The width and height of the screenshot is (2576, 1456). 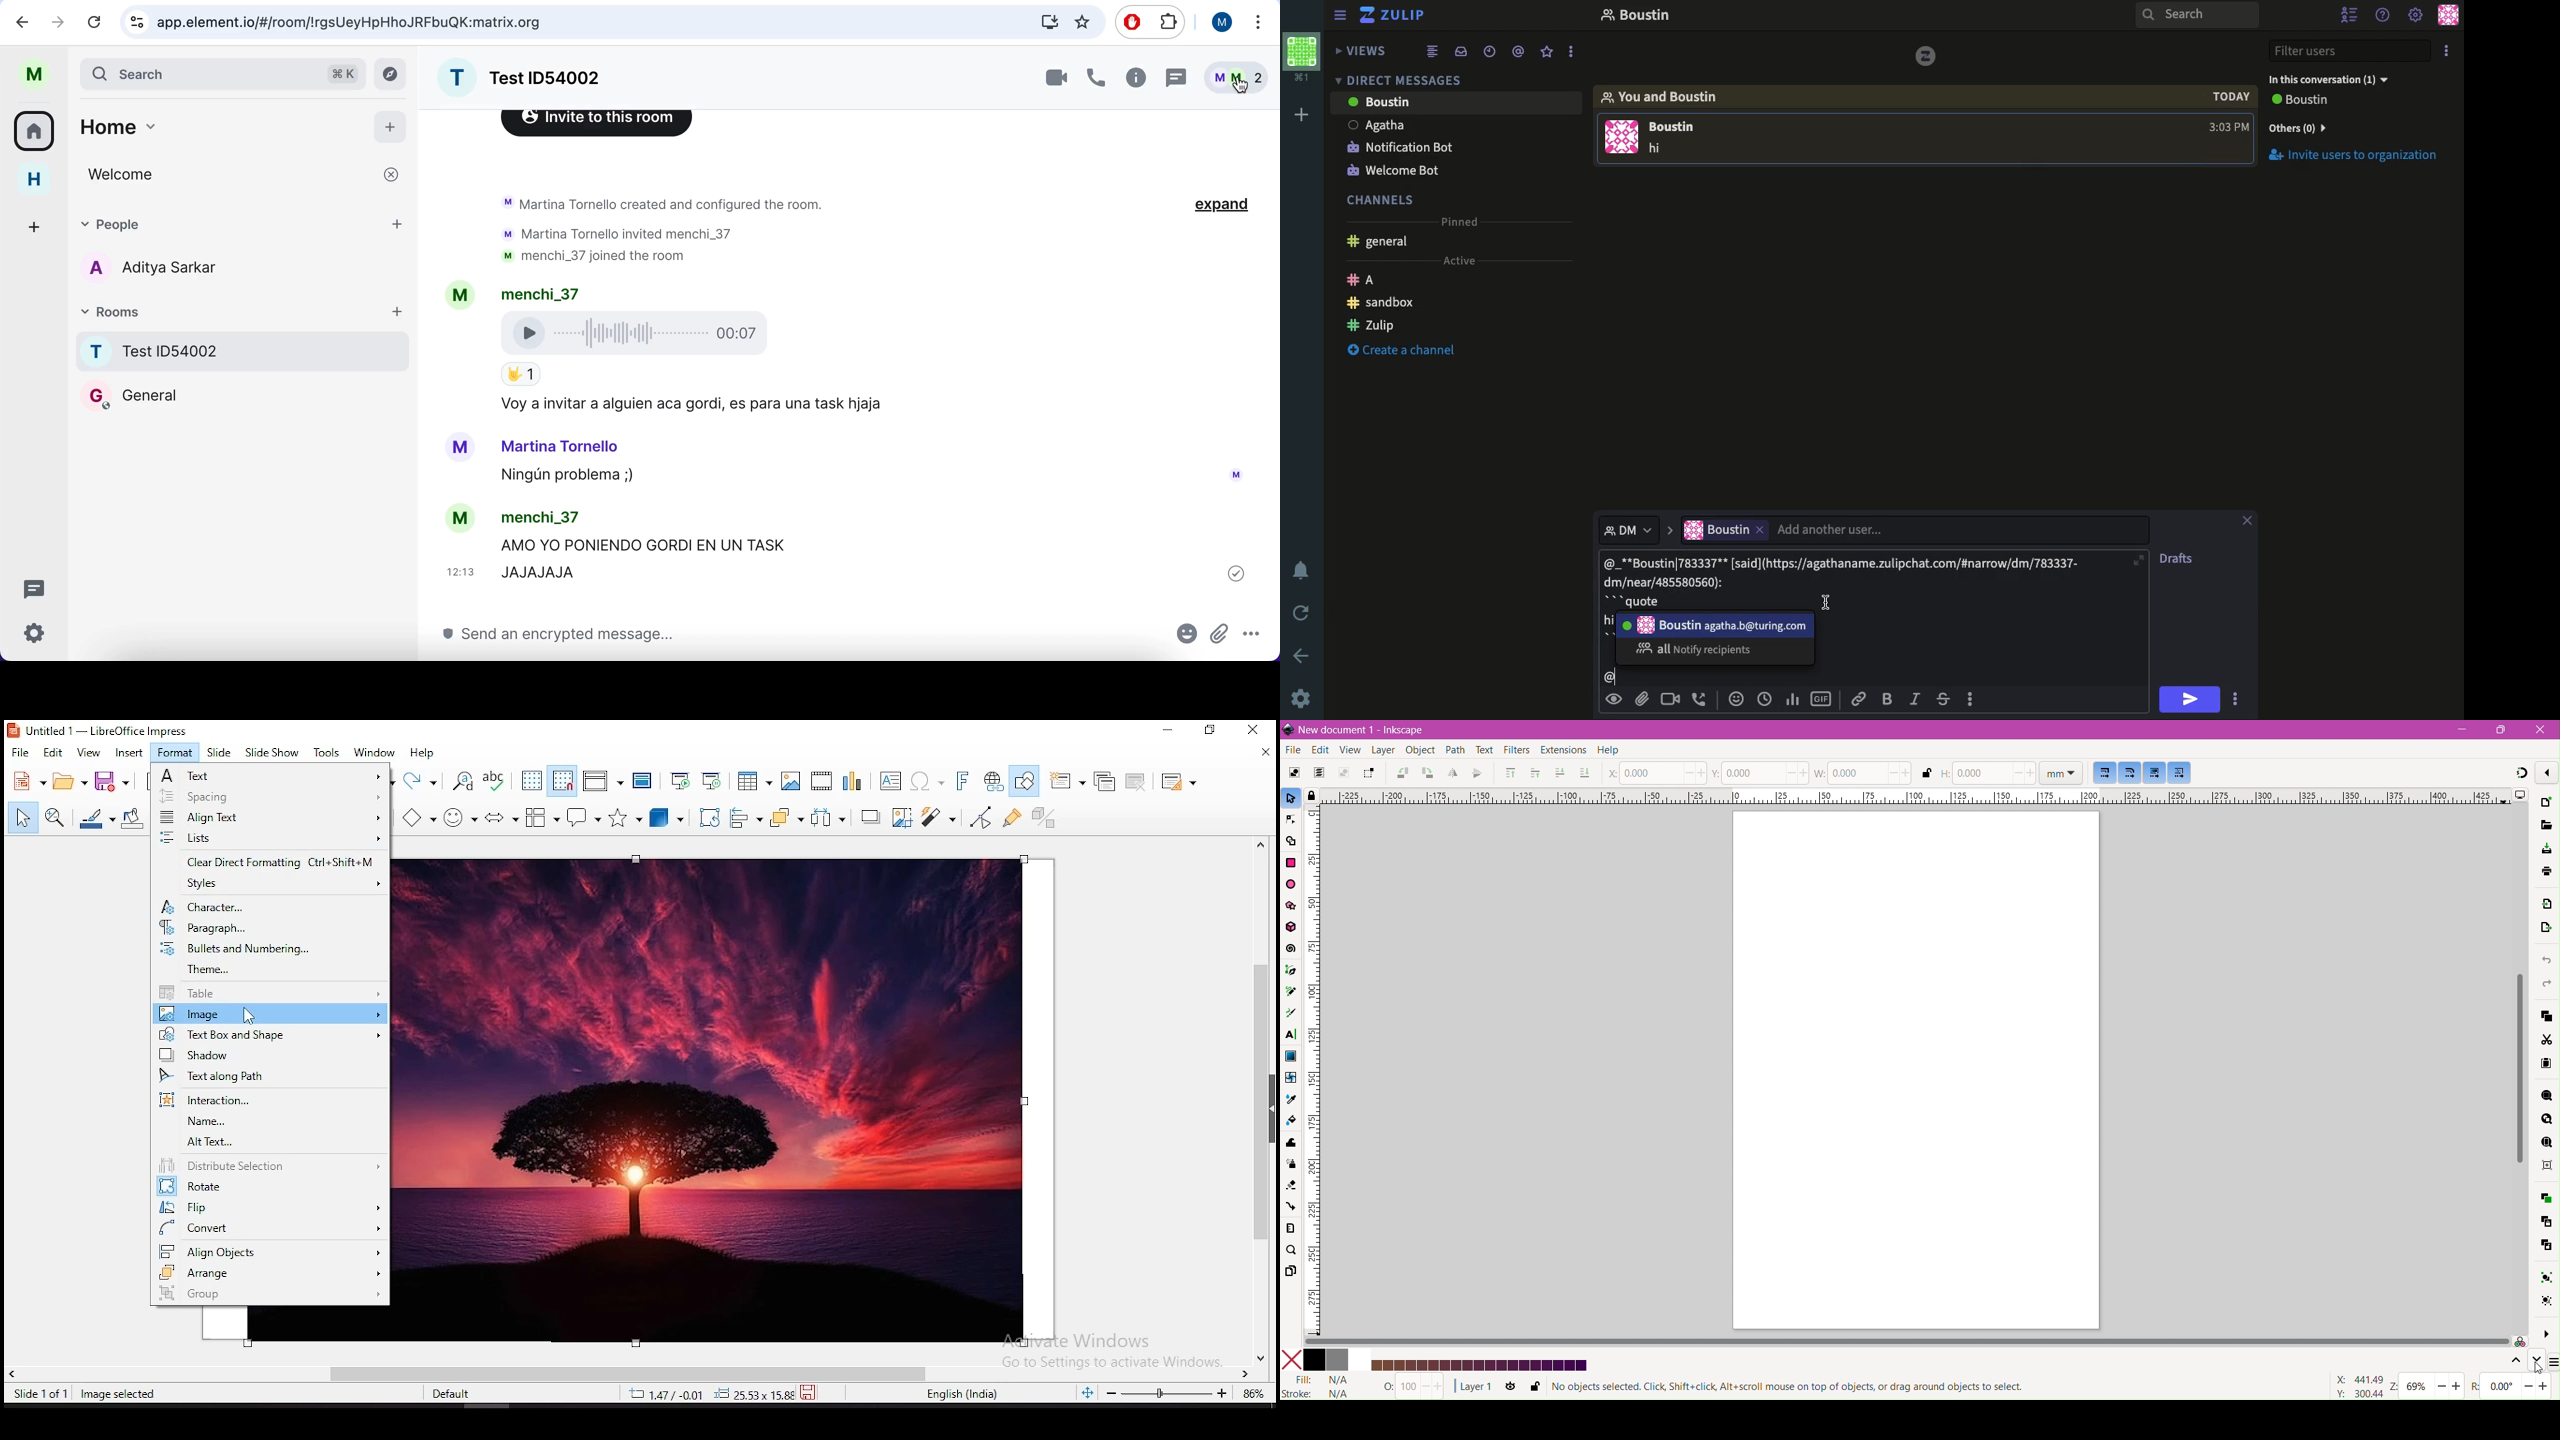 I want to click on view, so click(x=89, y=753).